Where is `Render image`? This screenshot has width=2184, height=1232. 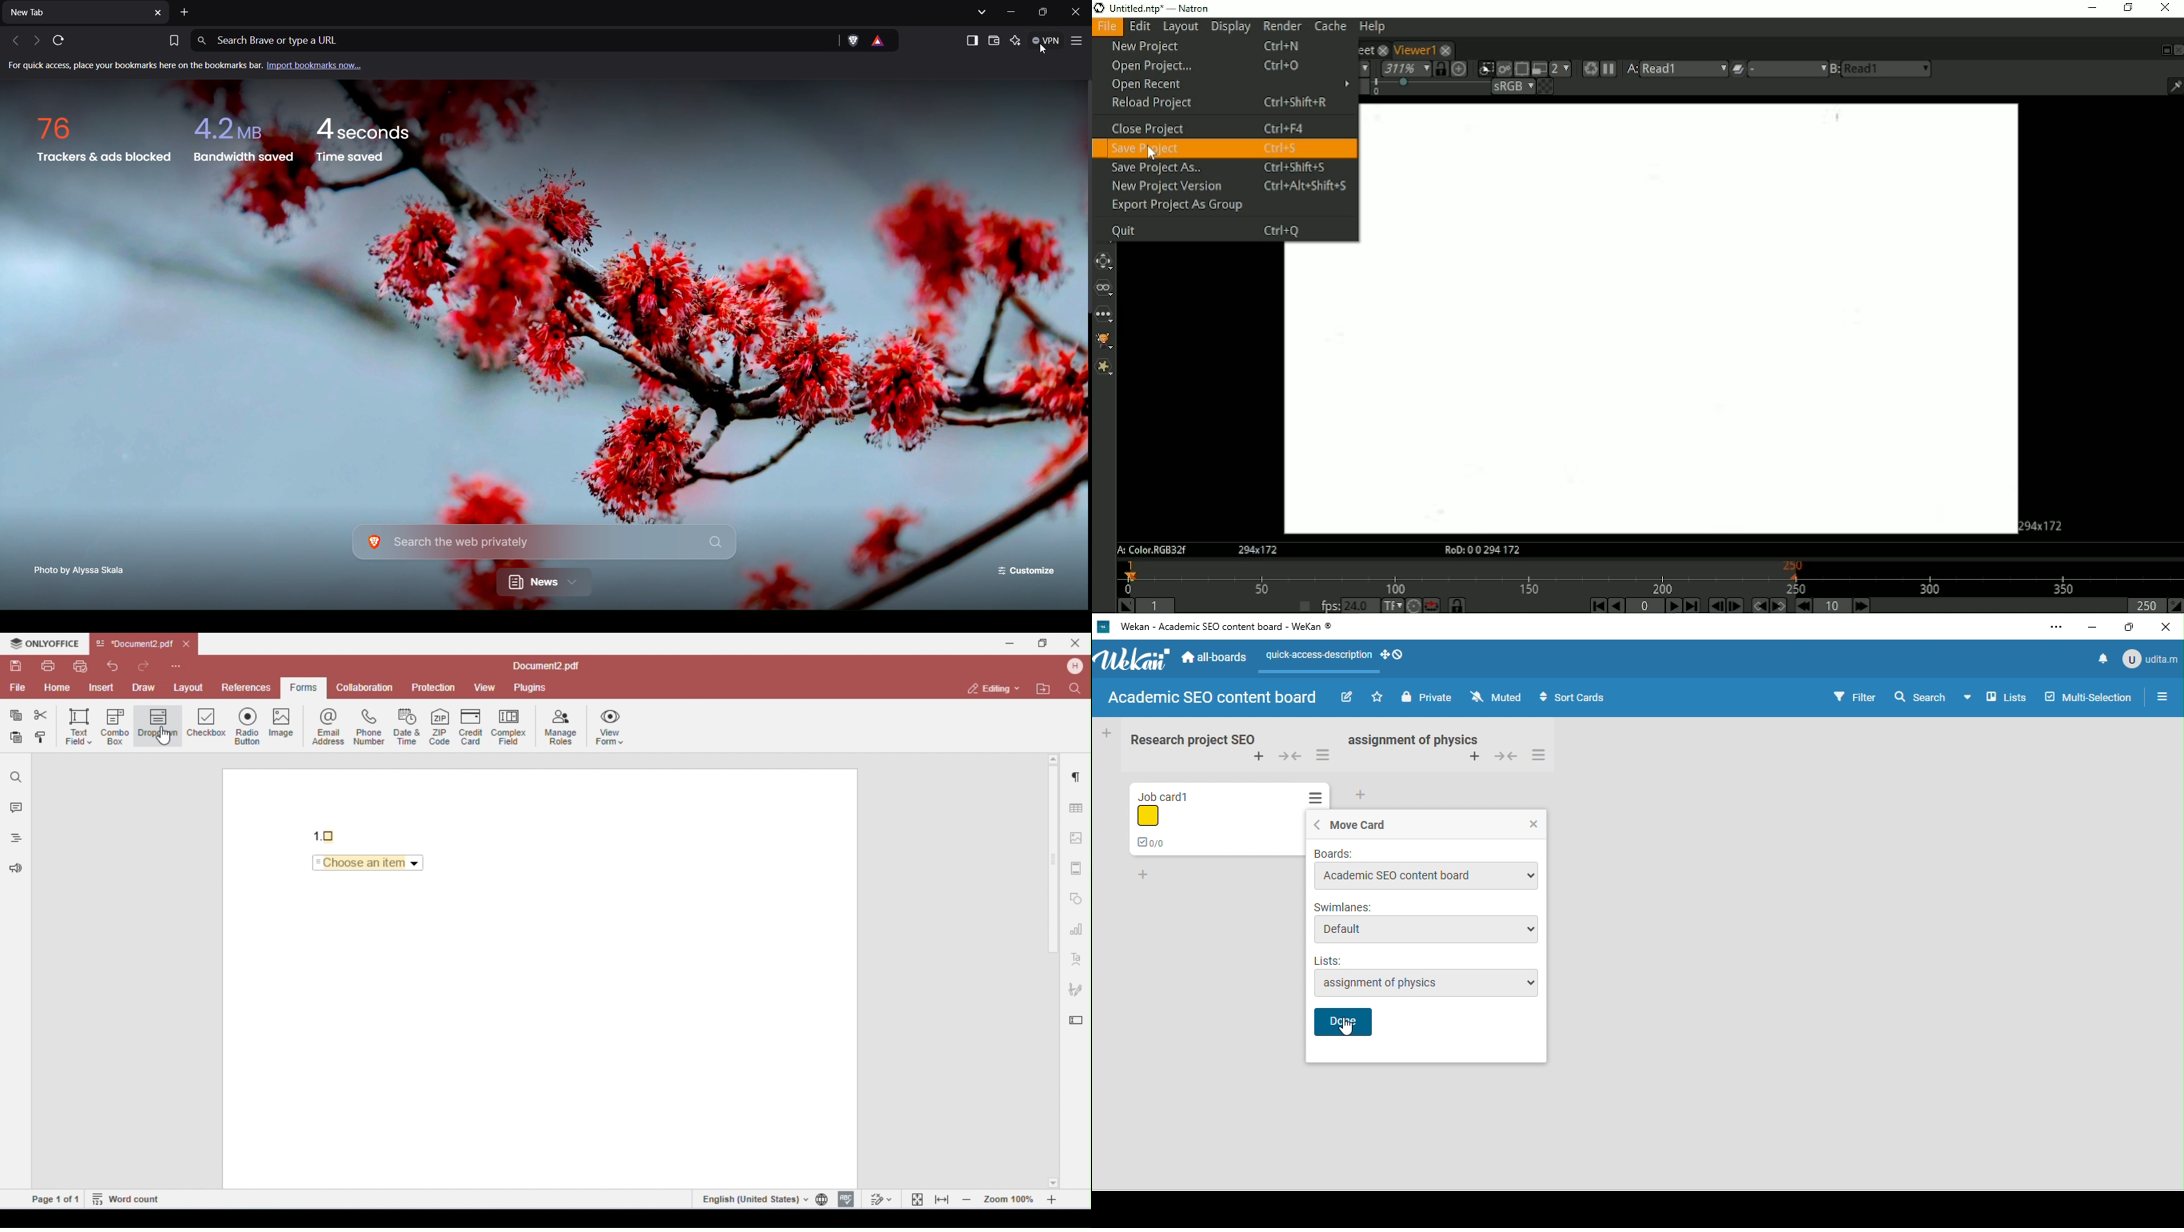
Render image is located at coordinates (1503, 69).